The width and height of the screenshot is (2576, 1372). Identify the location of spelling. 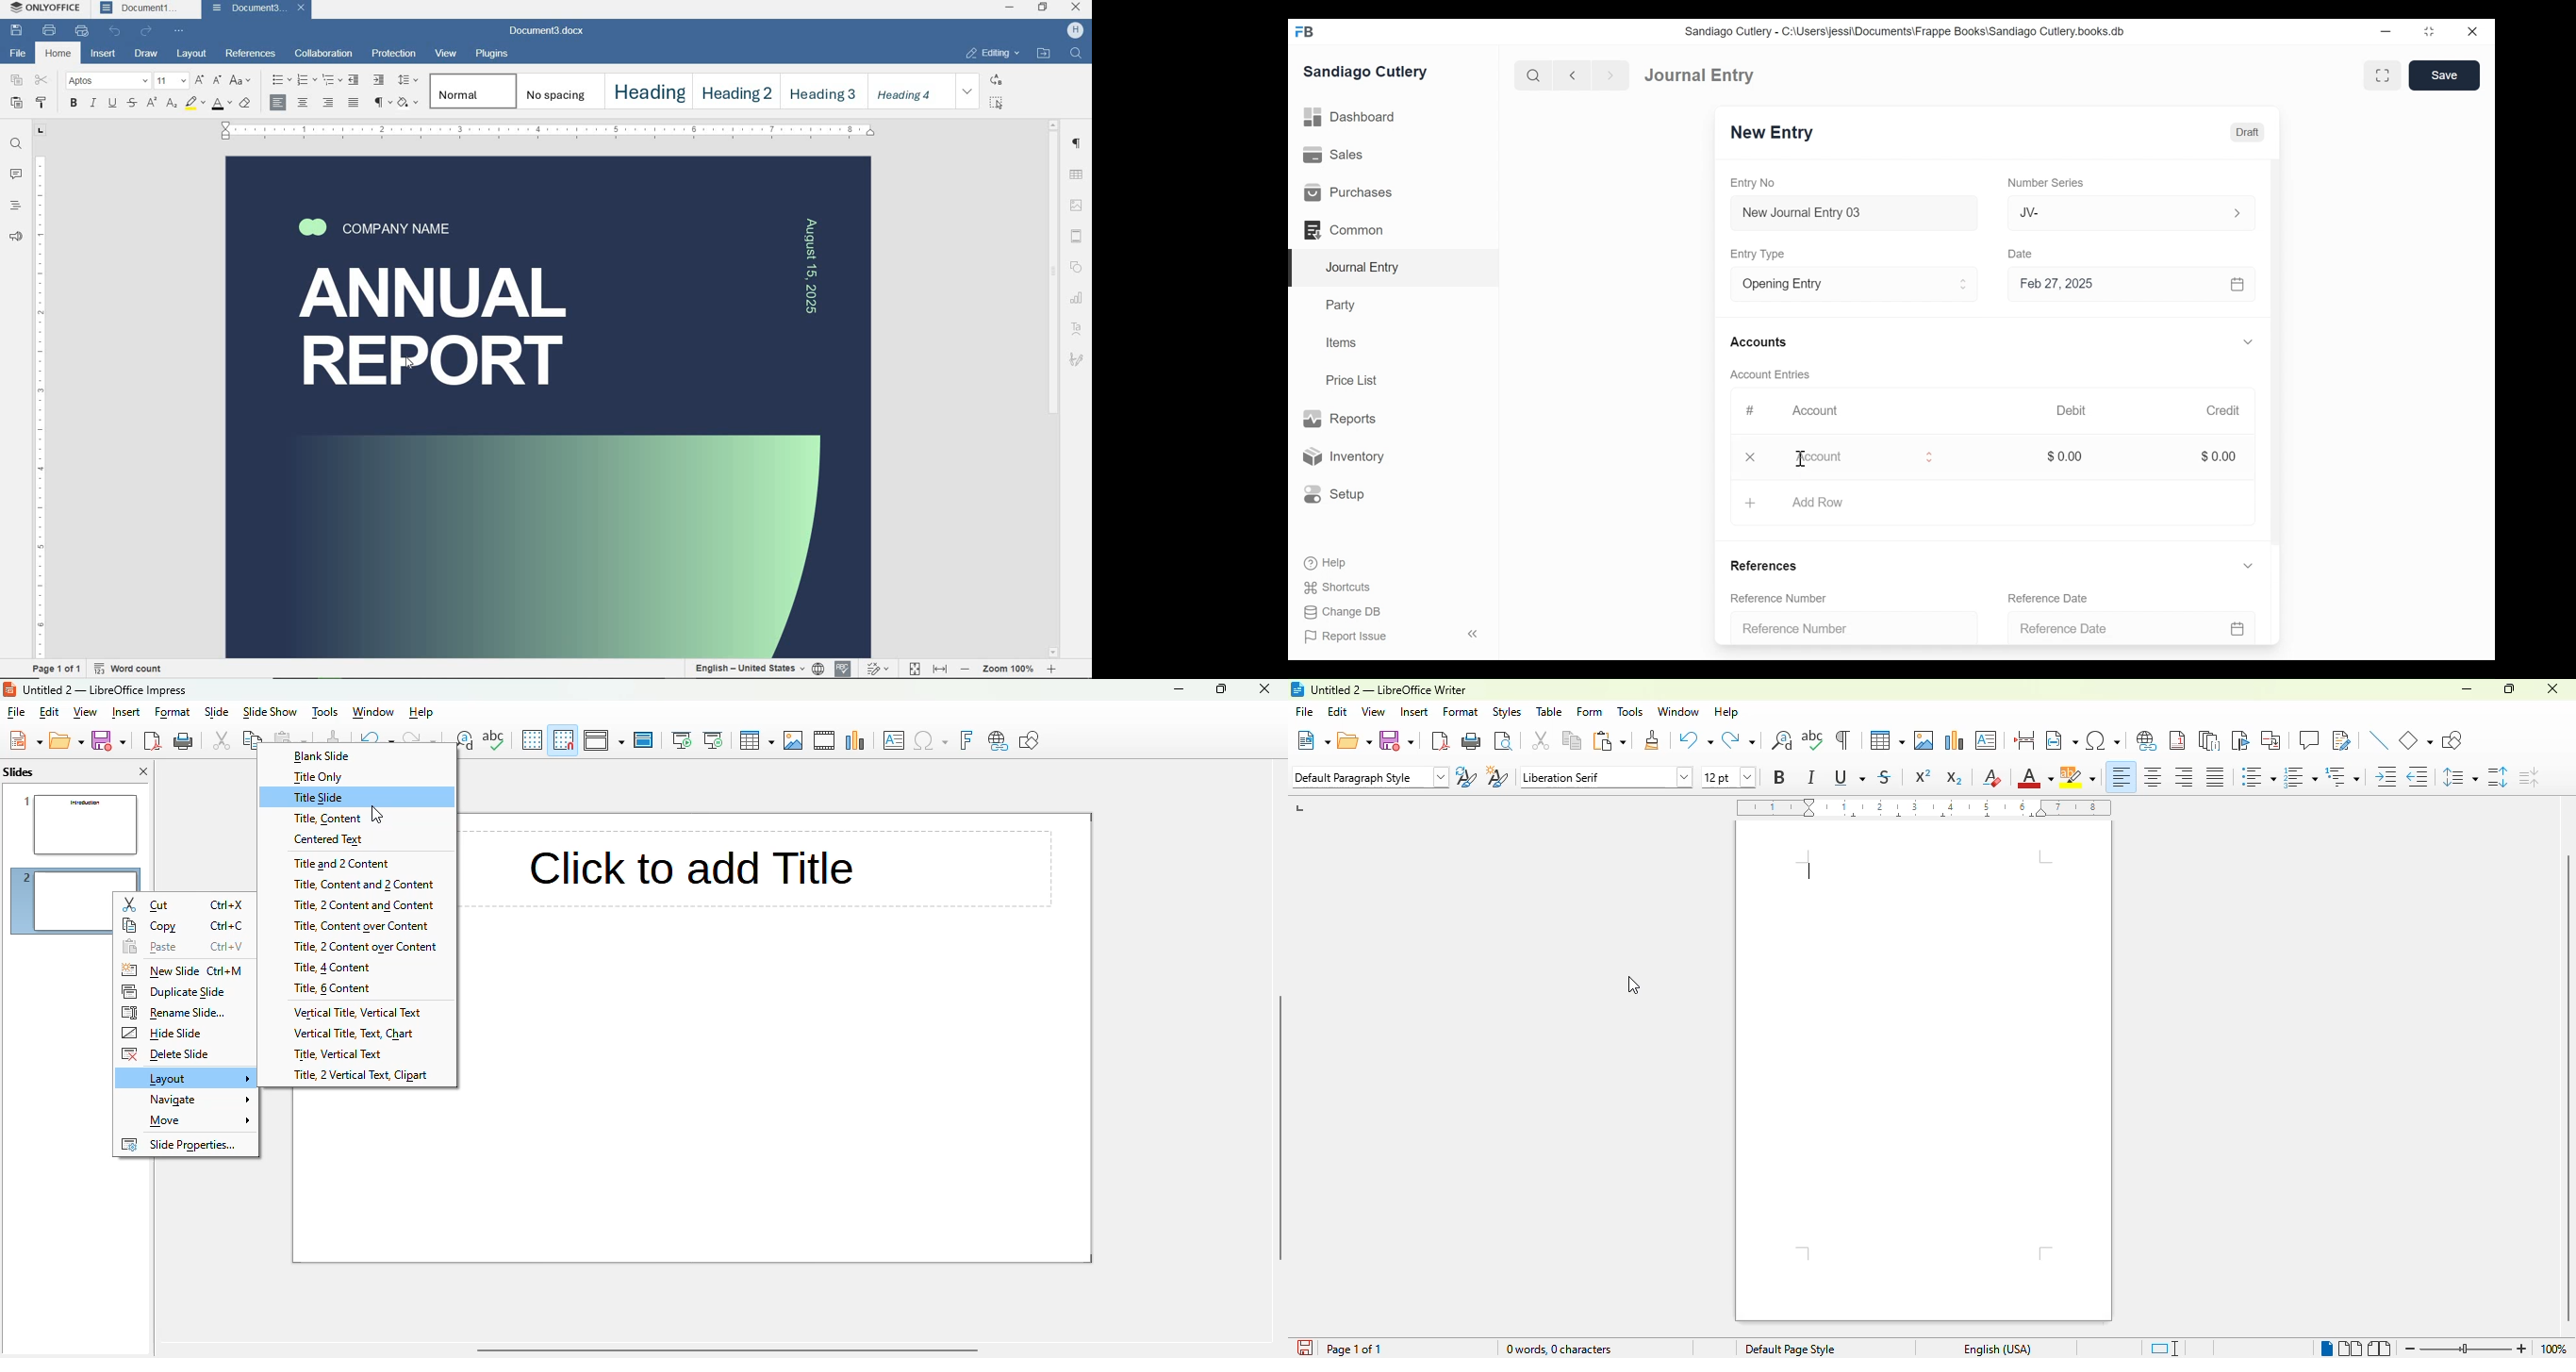
(1813, 741).